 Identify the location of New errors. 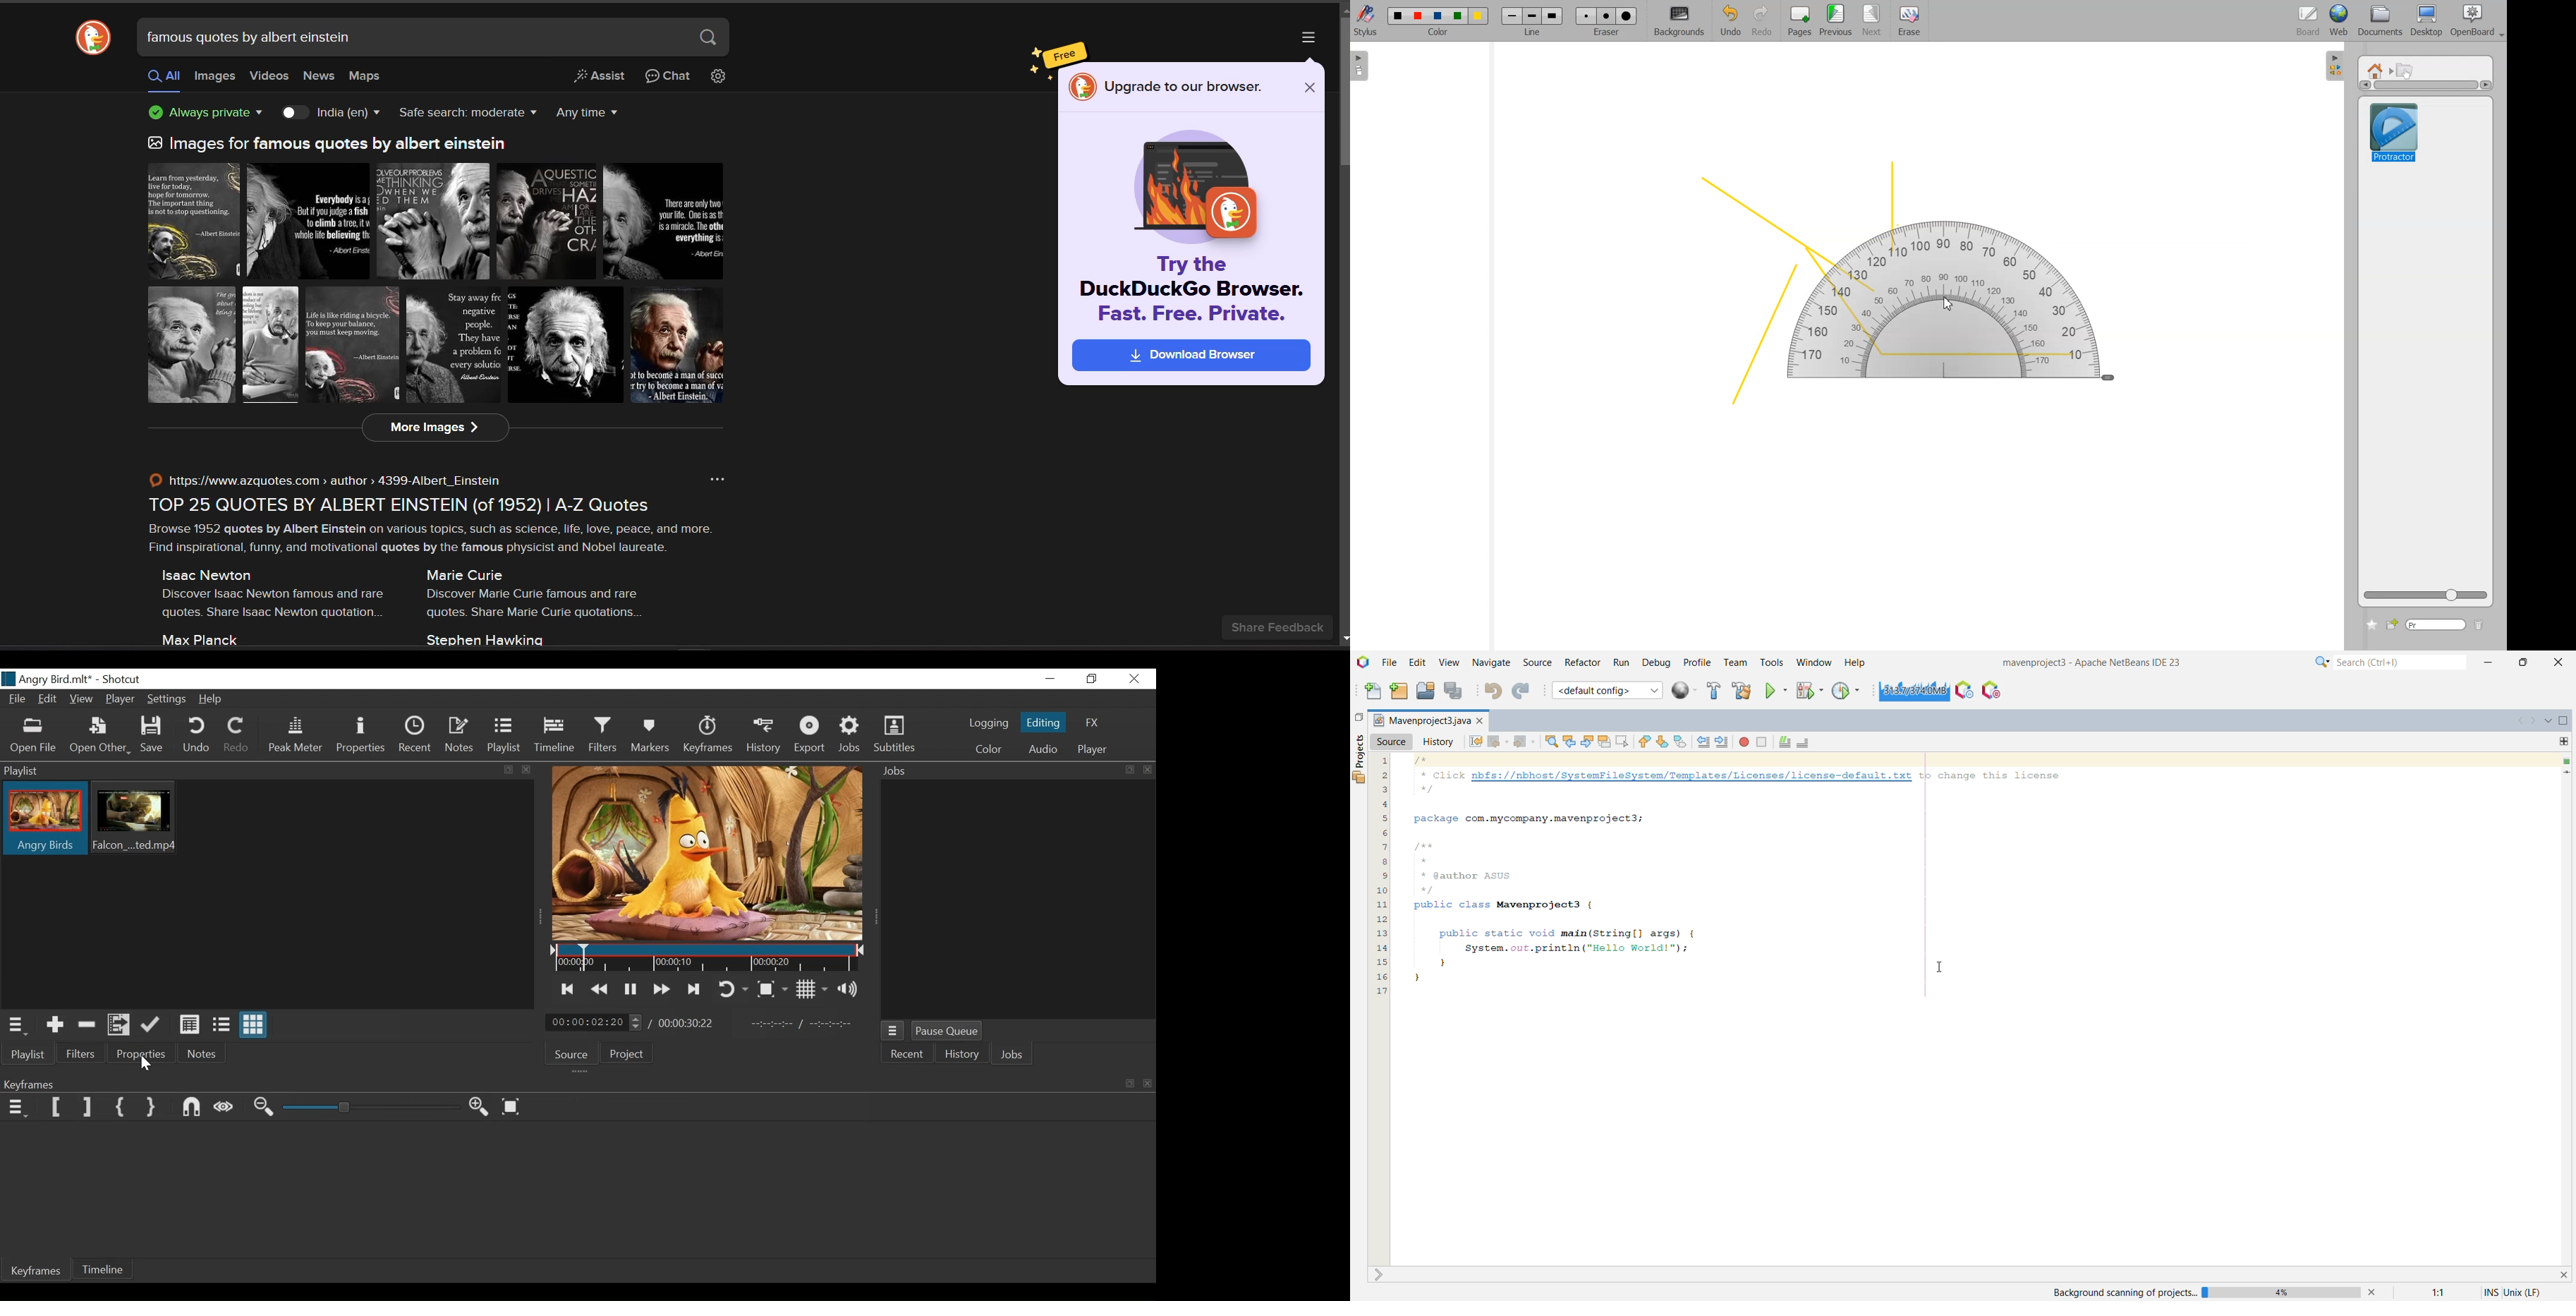
(2564, 762).